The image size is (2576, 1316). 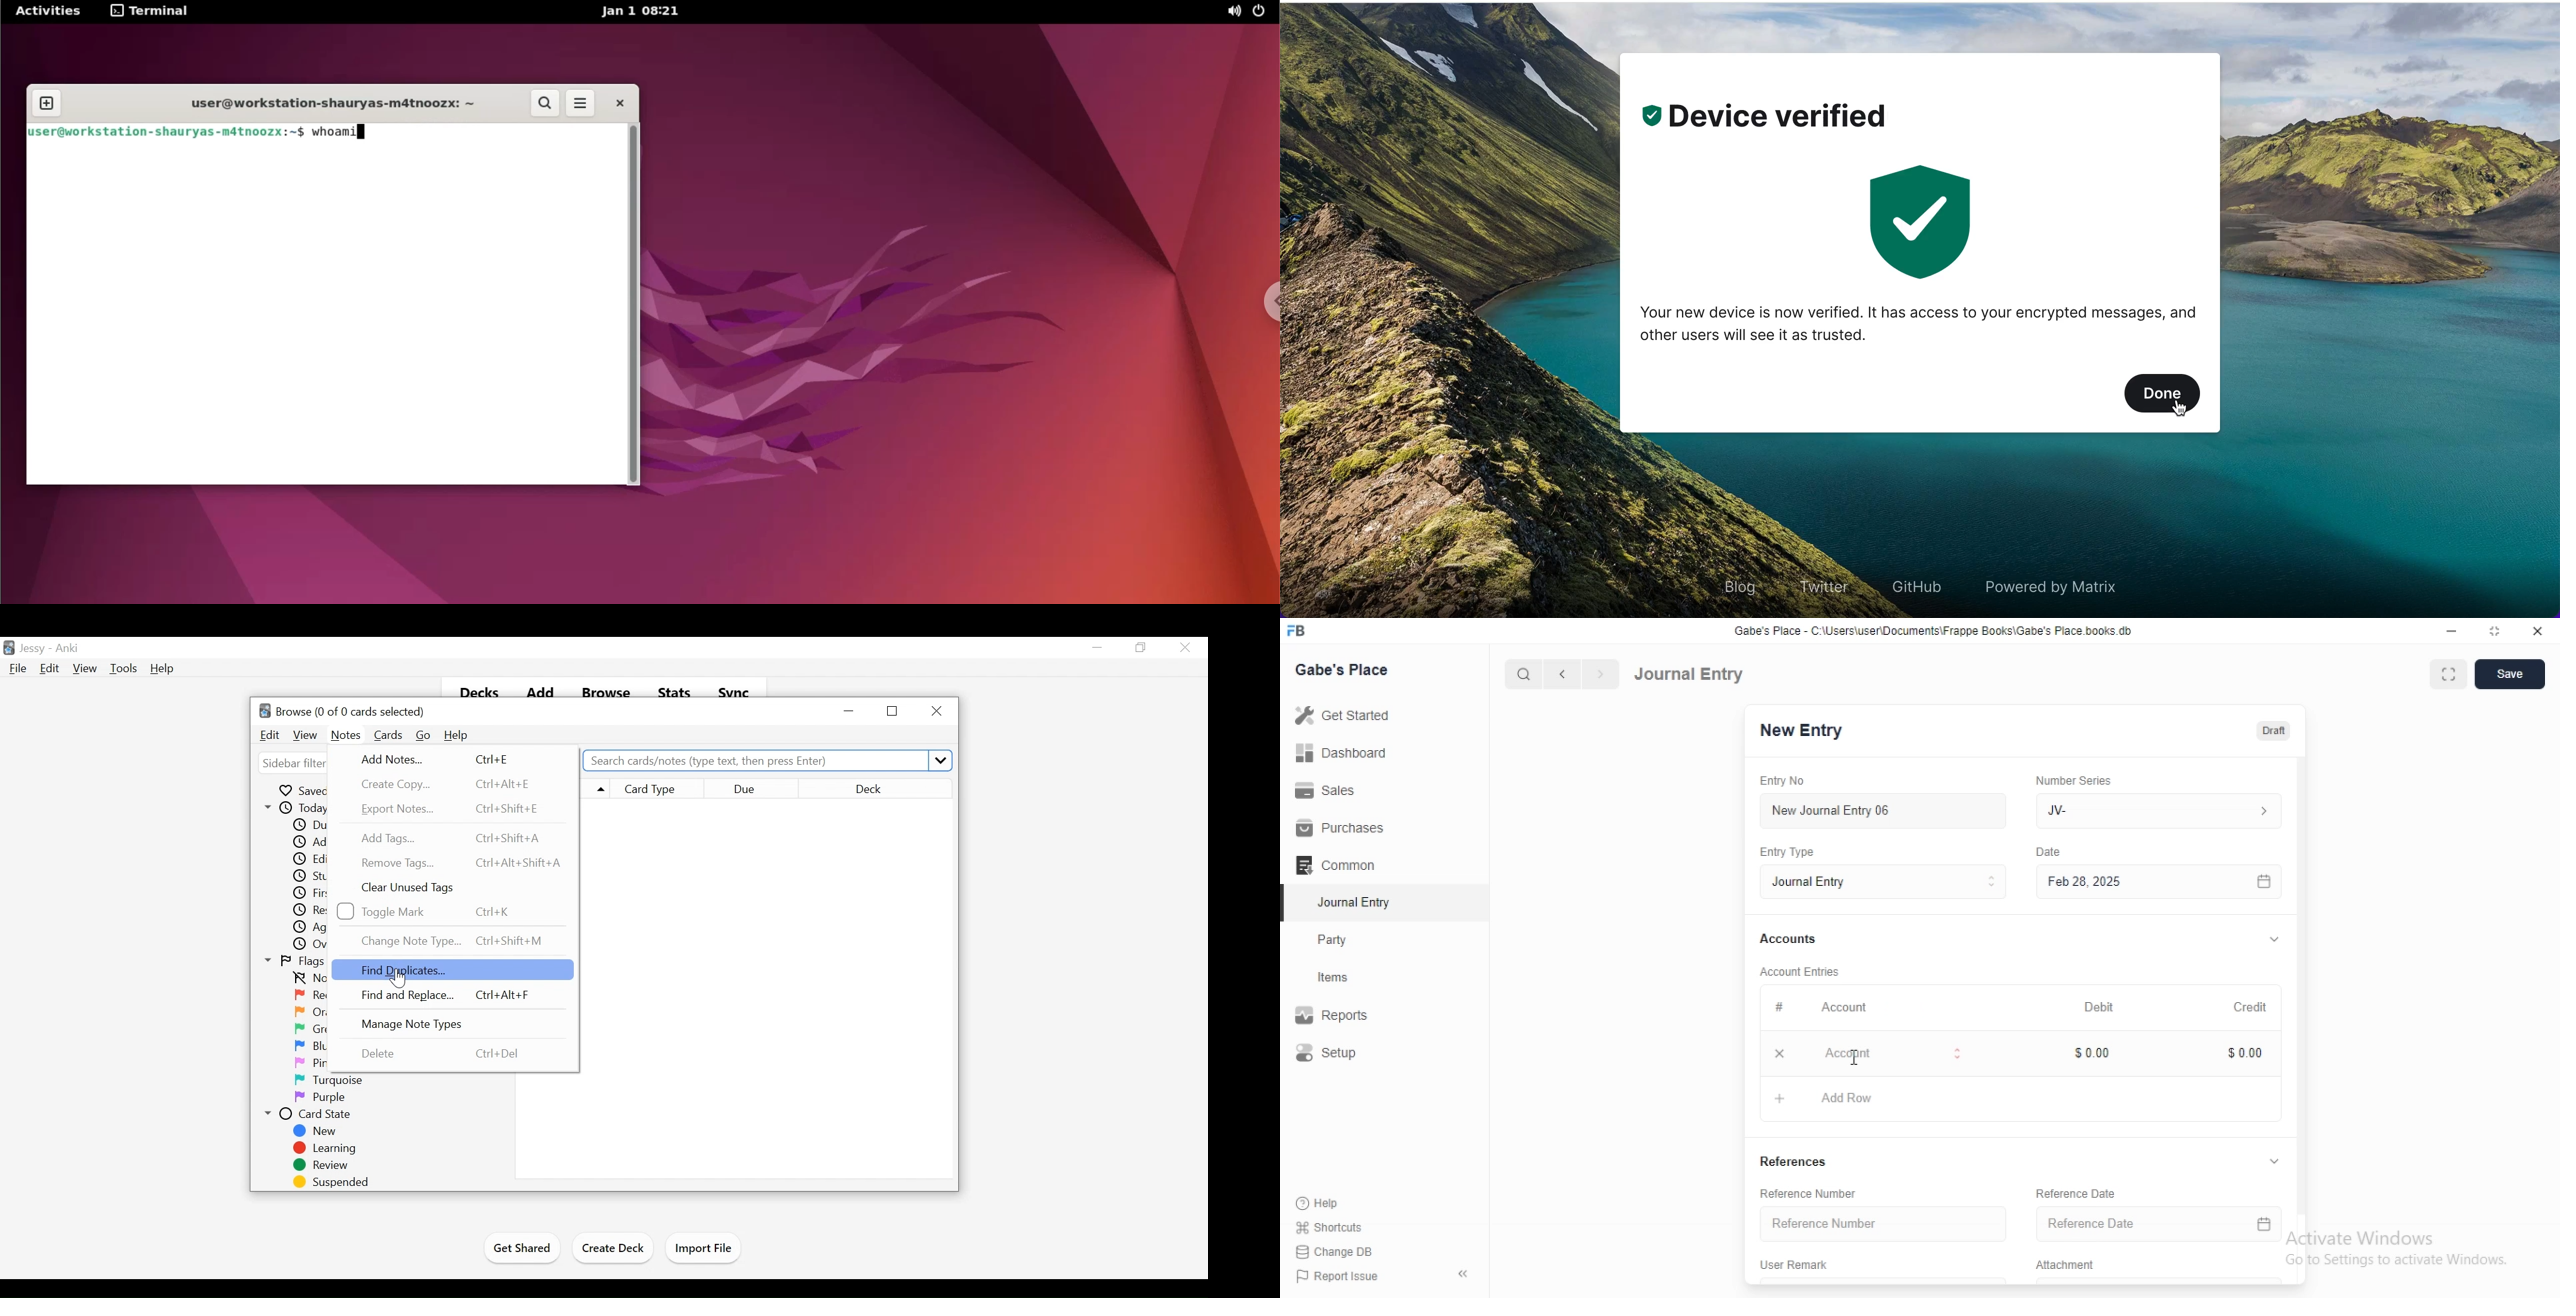 I want to click on calender, so click(x=2264, y=881).